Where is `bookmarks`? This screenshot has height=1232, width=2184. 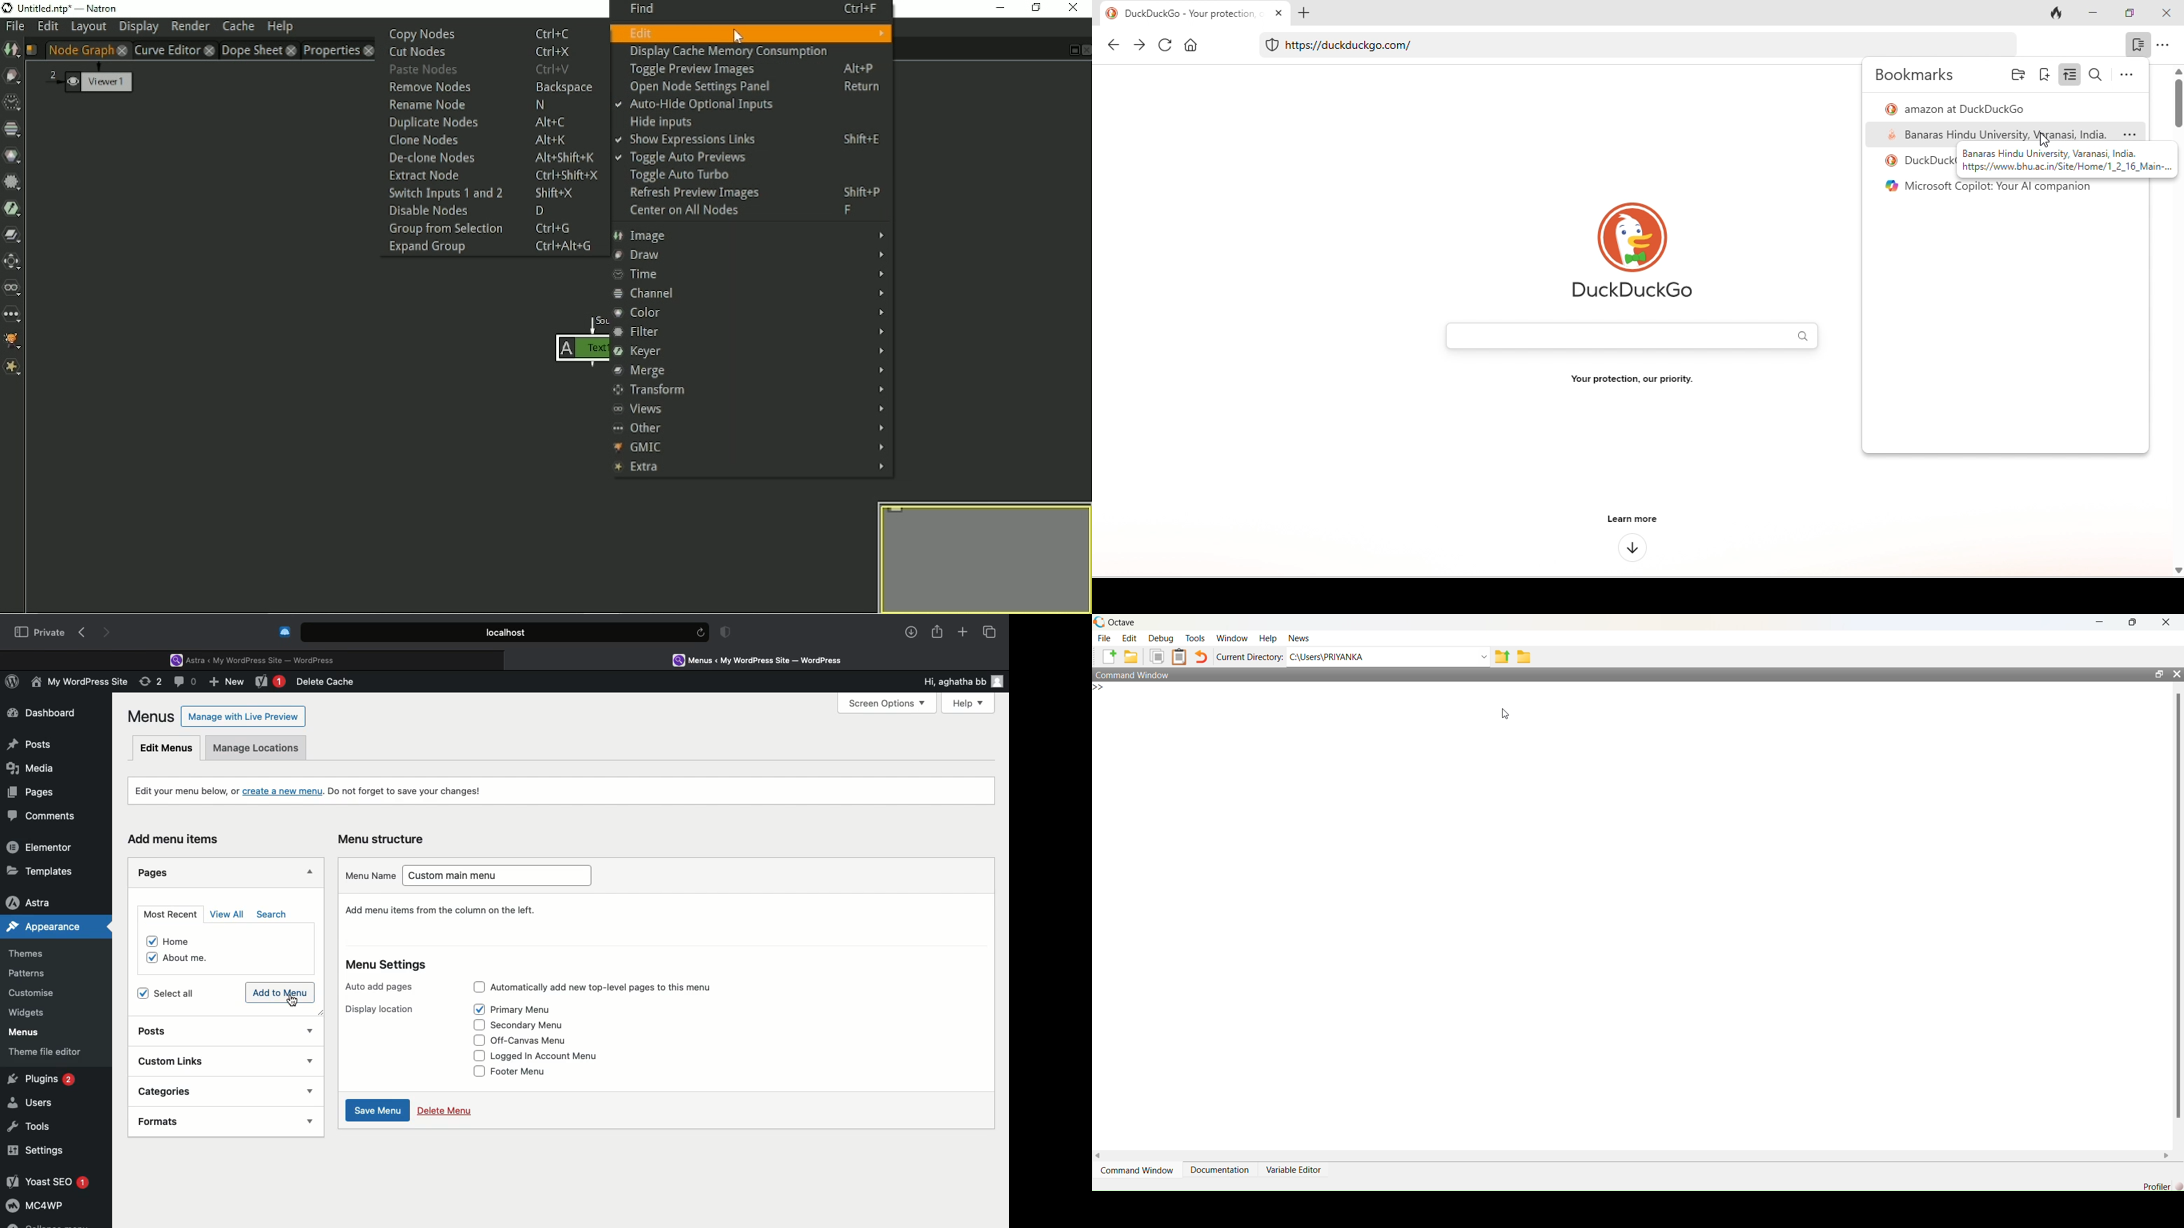 bookmarks is located at coordinates (1917, 77).